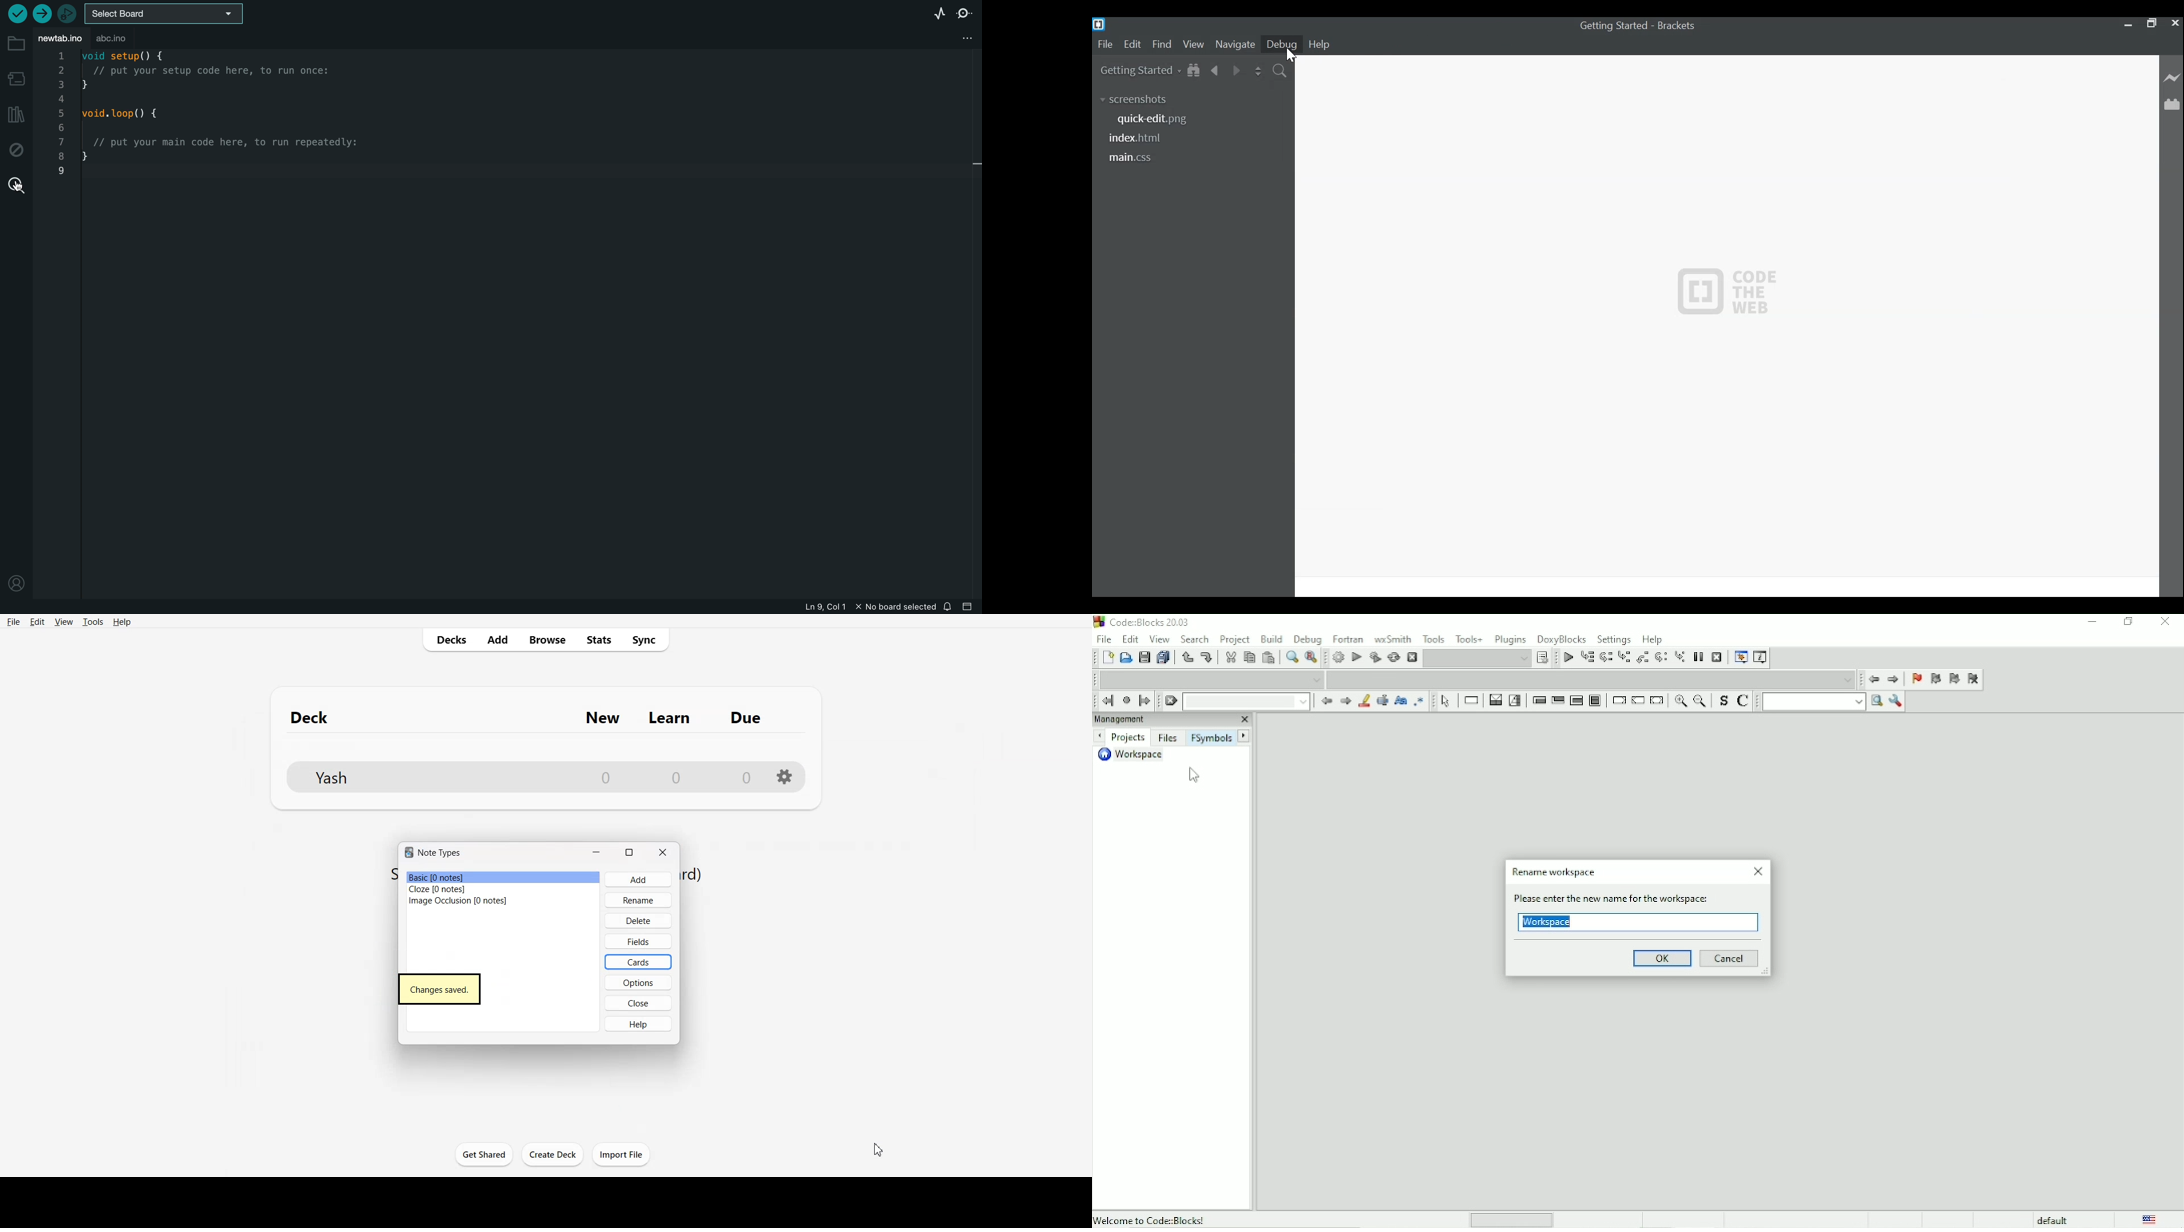 The height and width of the screenshot is (1232, 2184). Describe the element at coordinates (1144, 657) in the screenshot. I see `Save` at that location.